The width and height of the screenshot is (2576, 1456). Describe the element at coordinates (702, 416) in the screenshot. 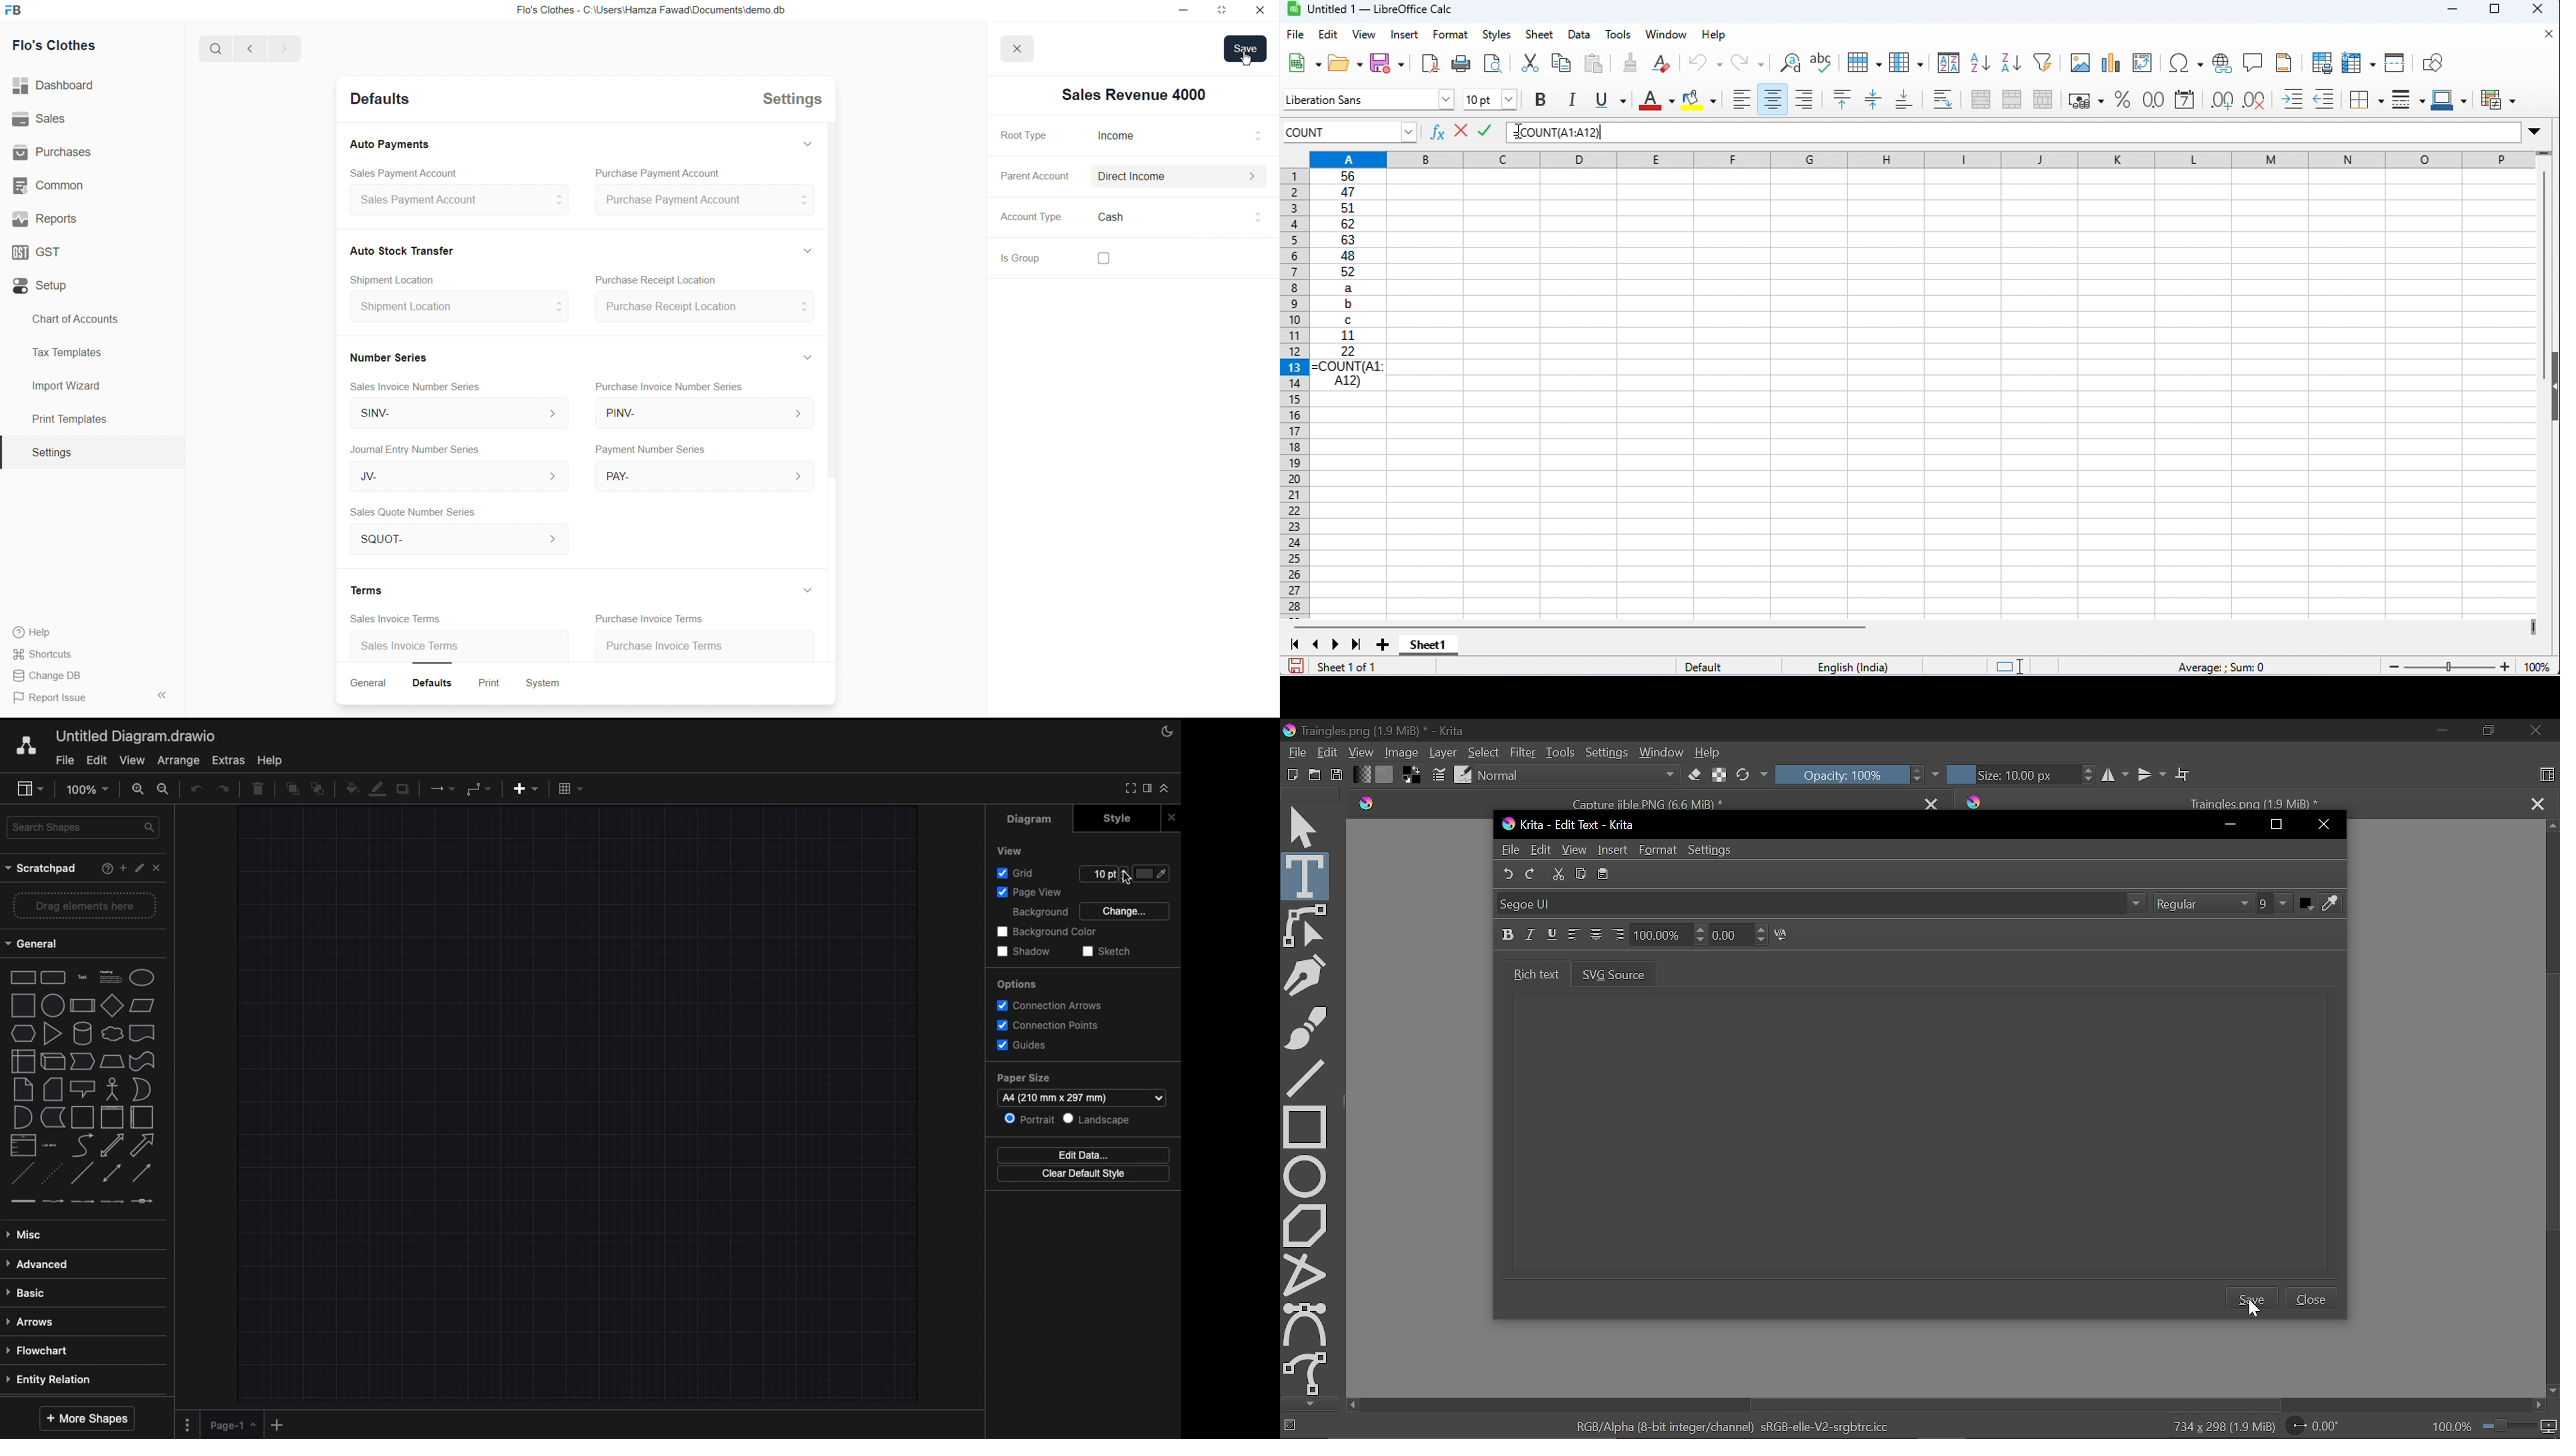

I see `PINV-` at that location.